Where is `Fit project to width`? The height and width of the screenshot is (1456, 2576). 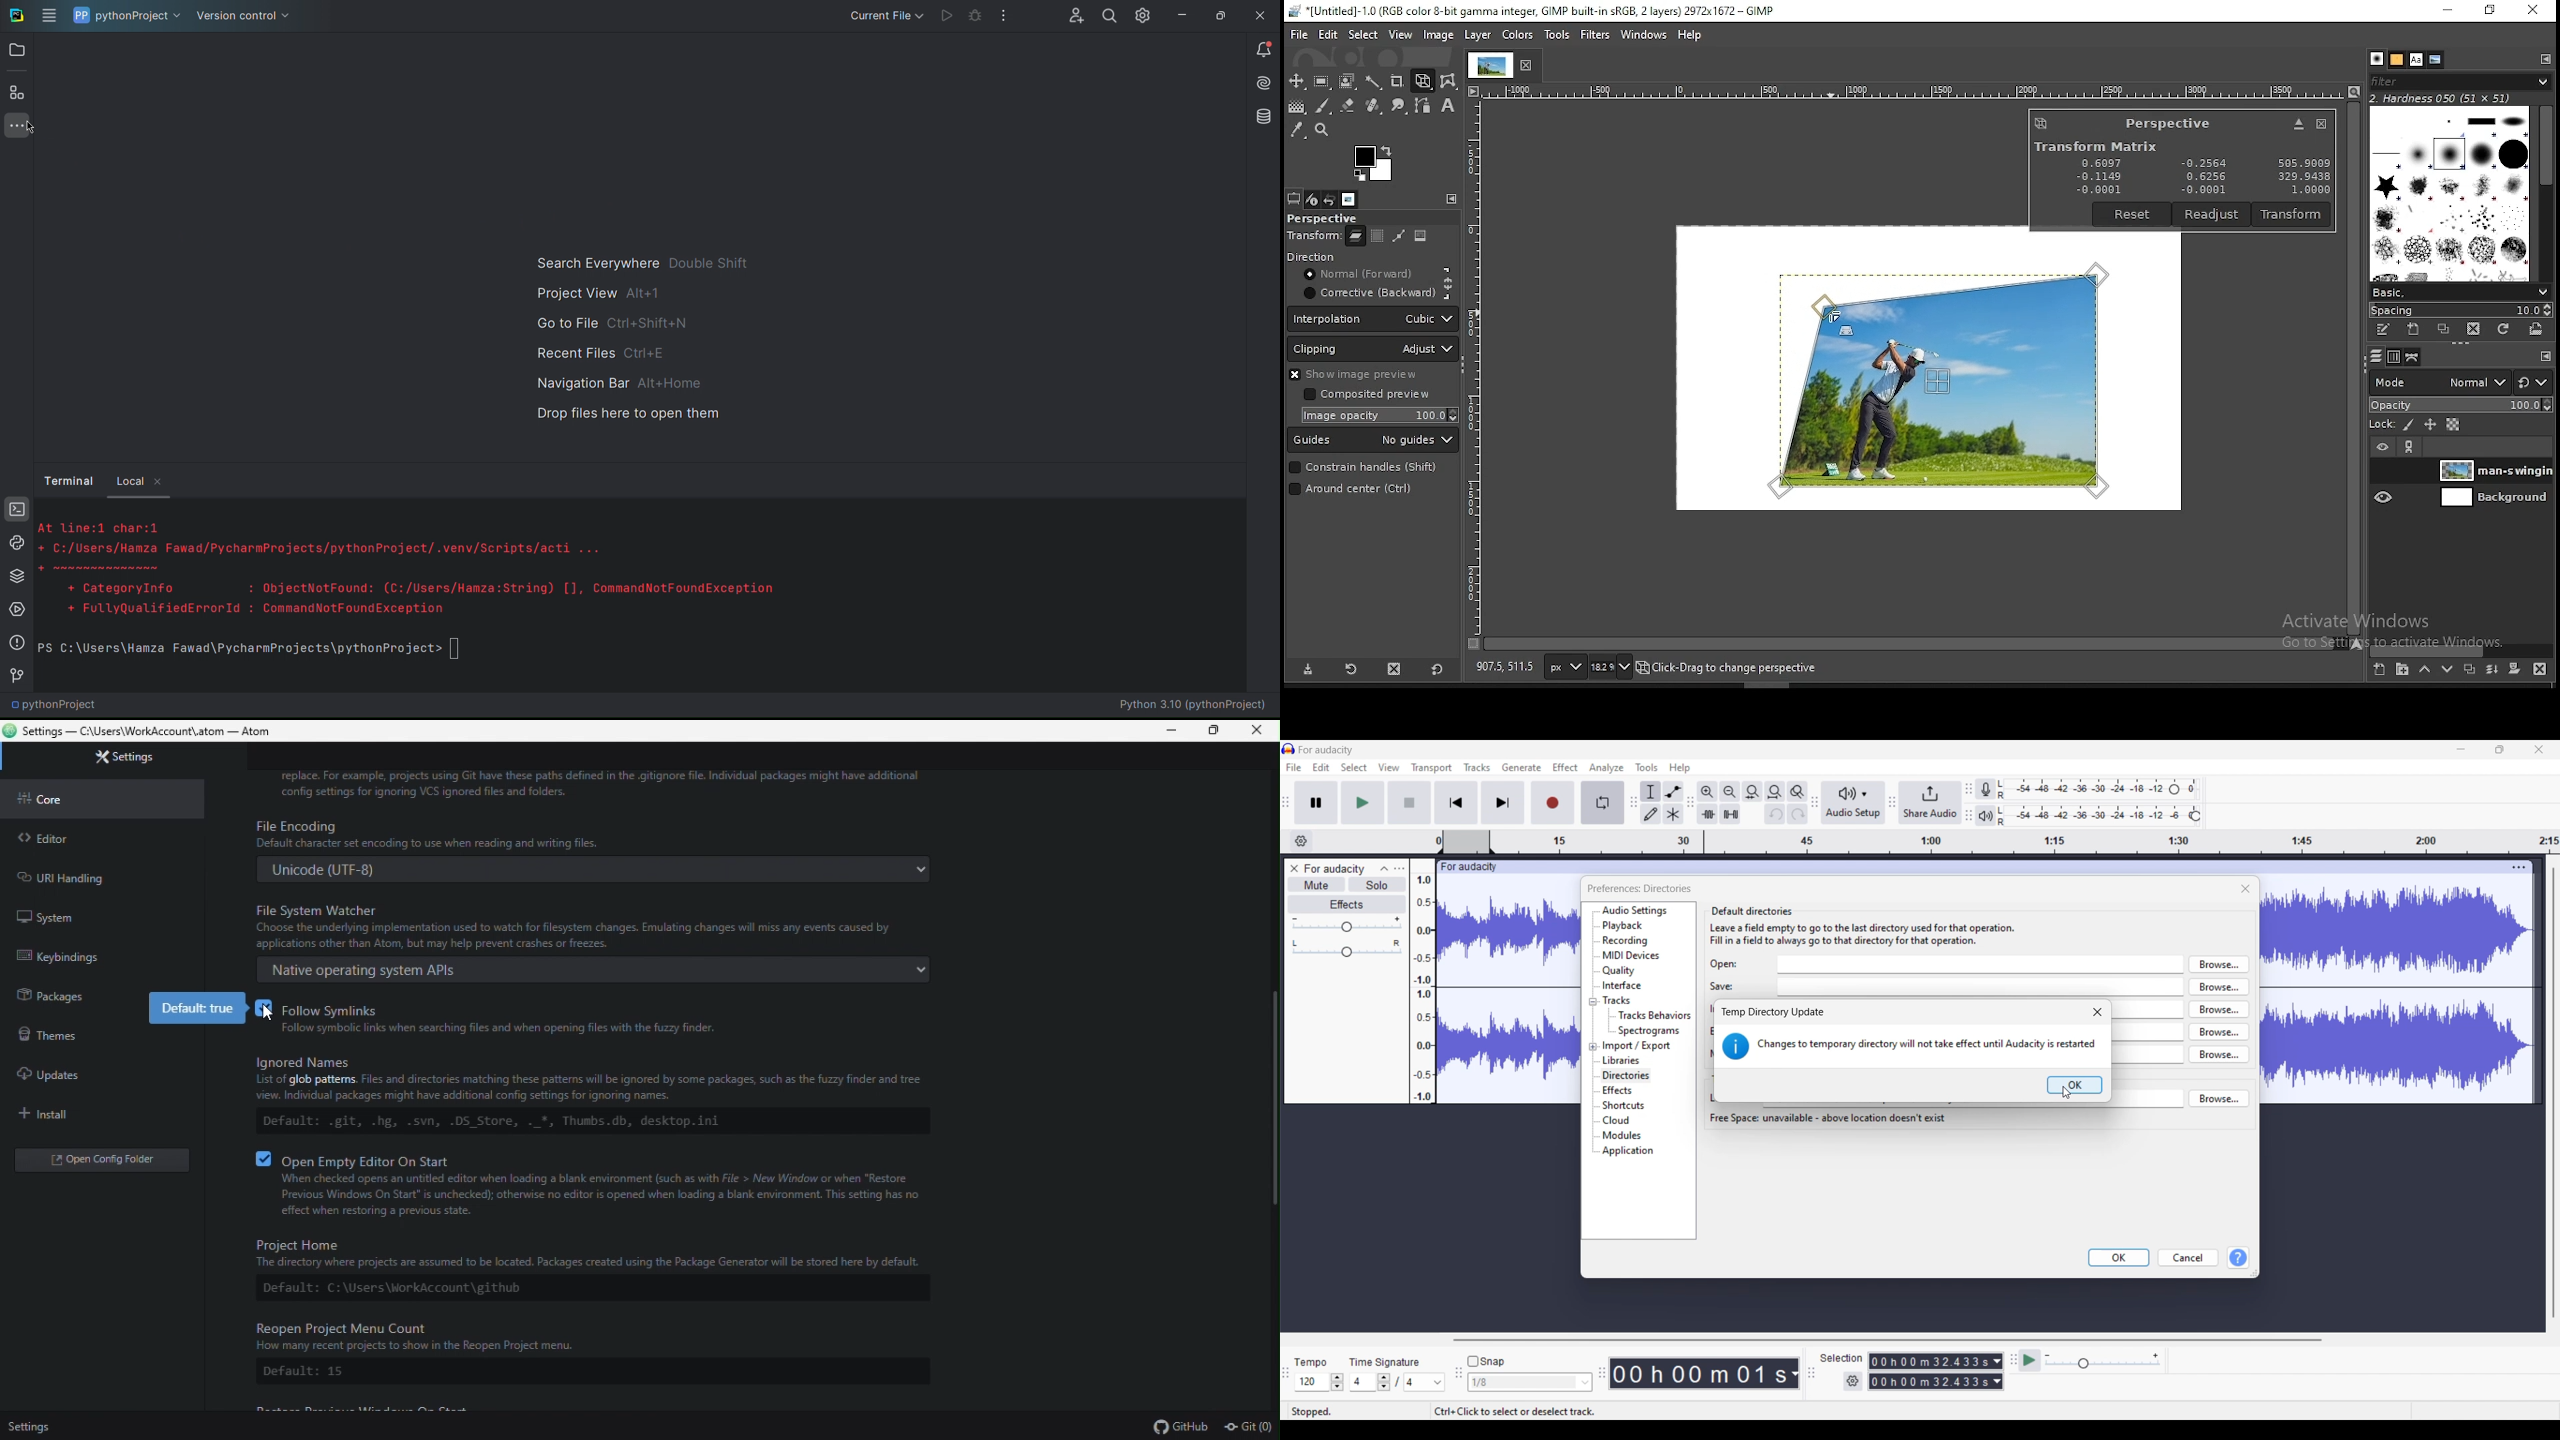 Fit project to width is located at coordinates (1775, 792).